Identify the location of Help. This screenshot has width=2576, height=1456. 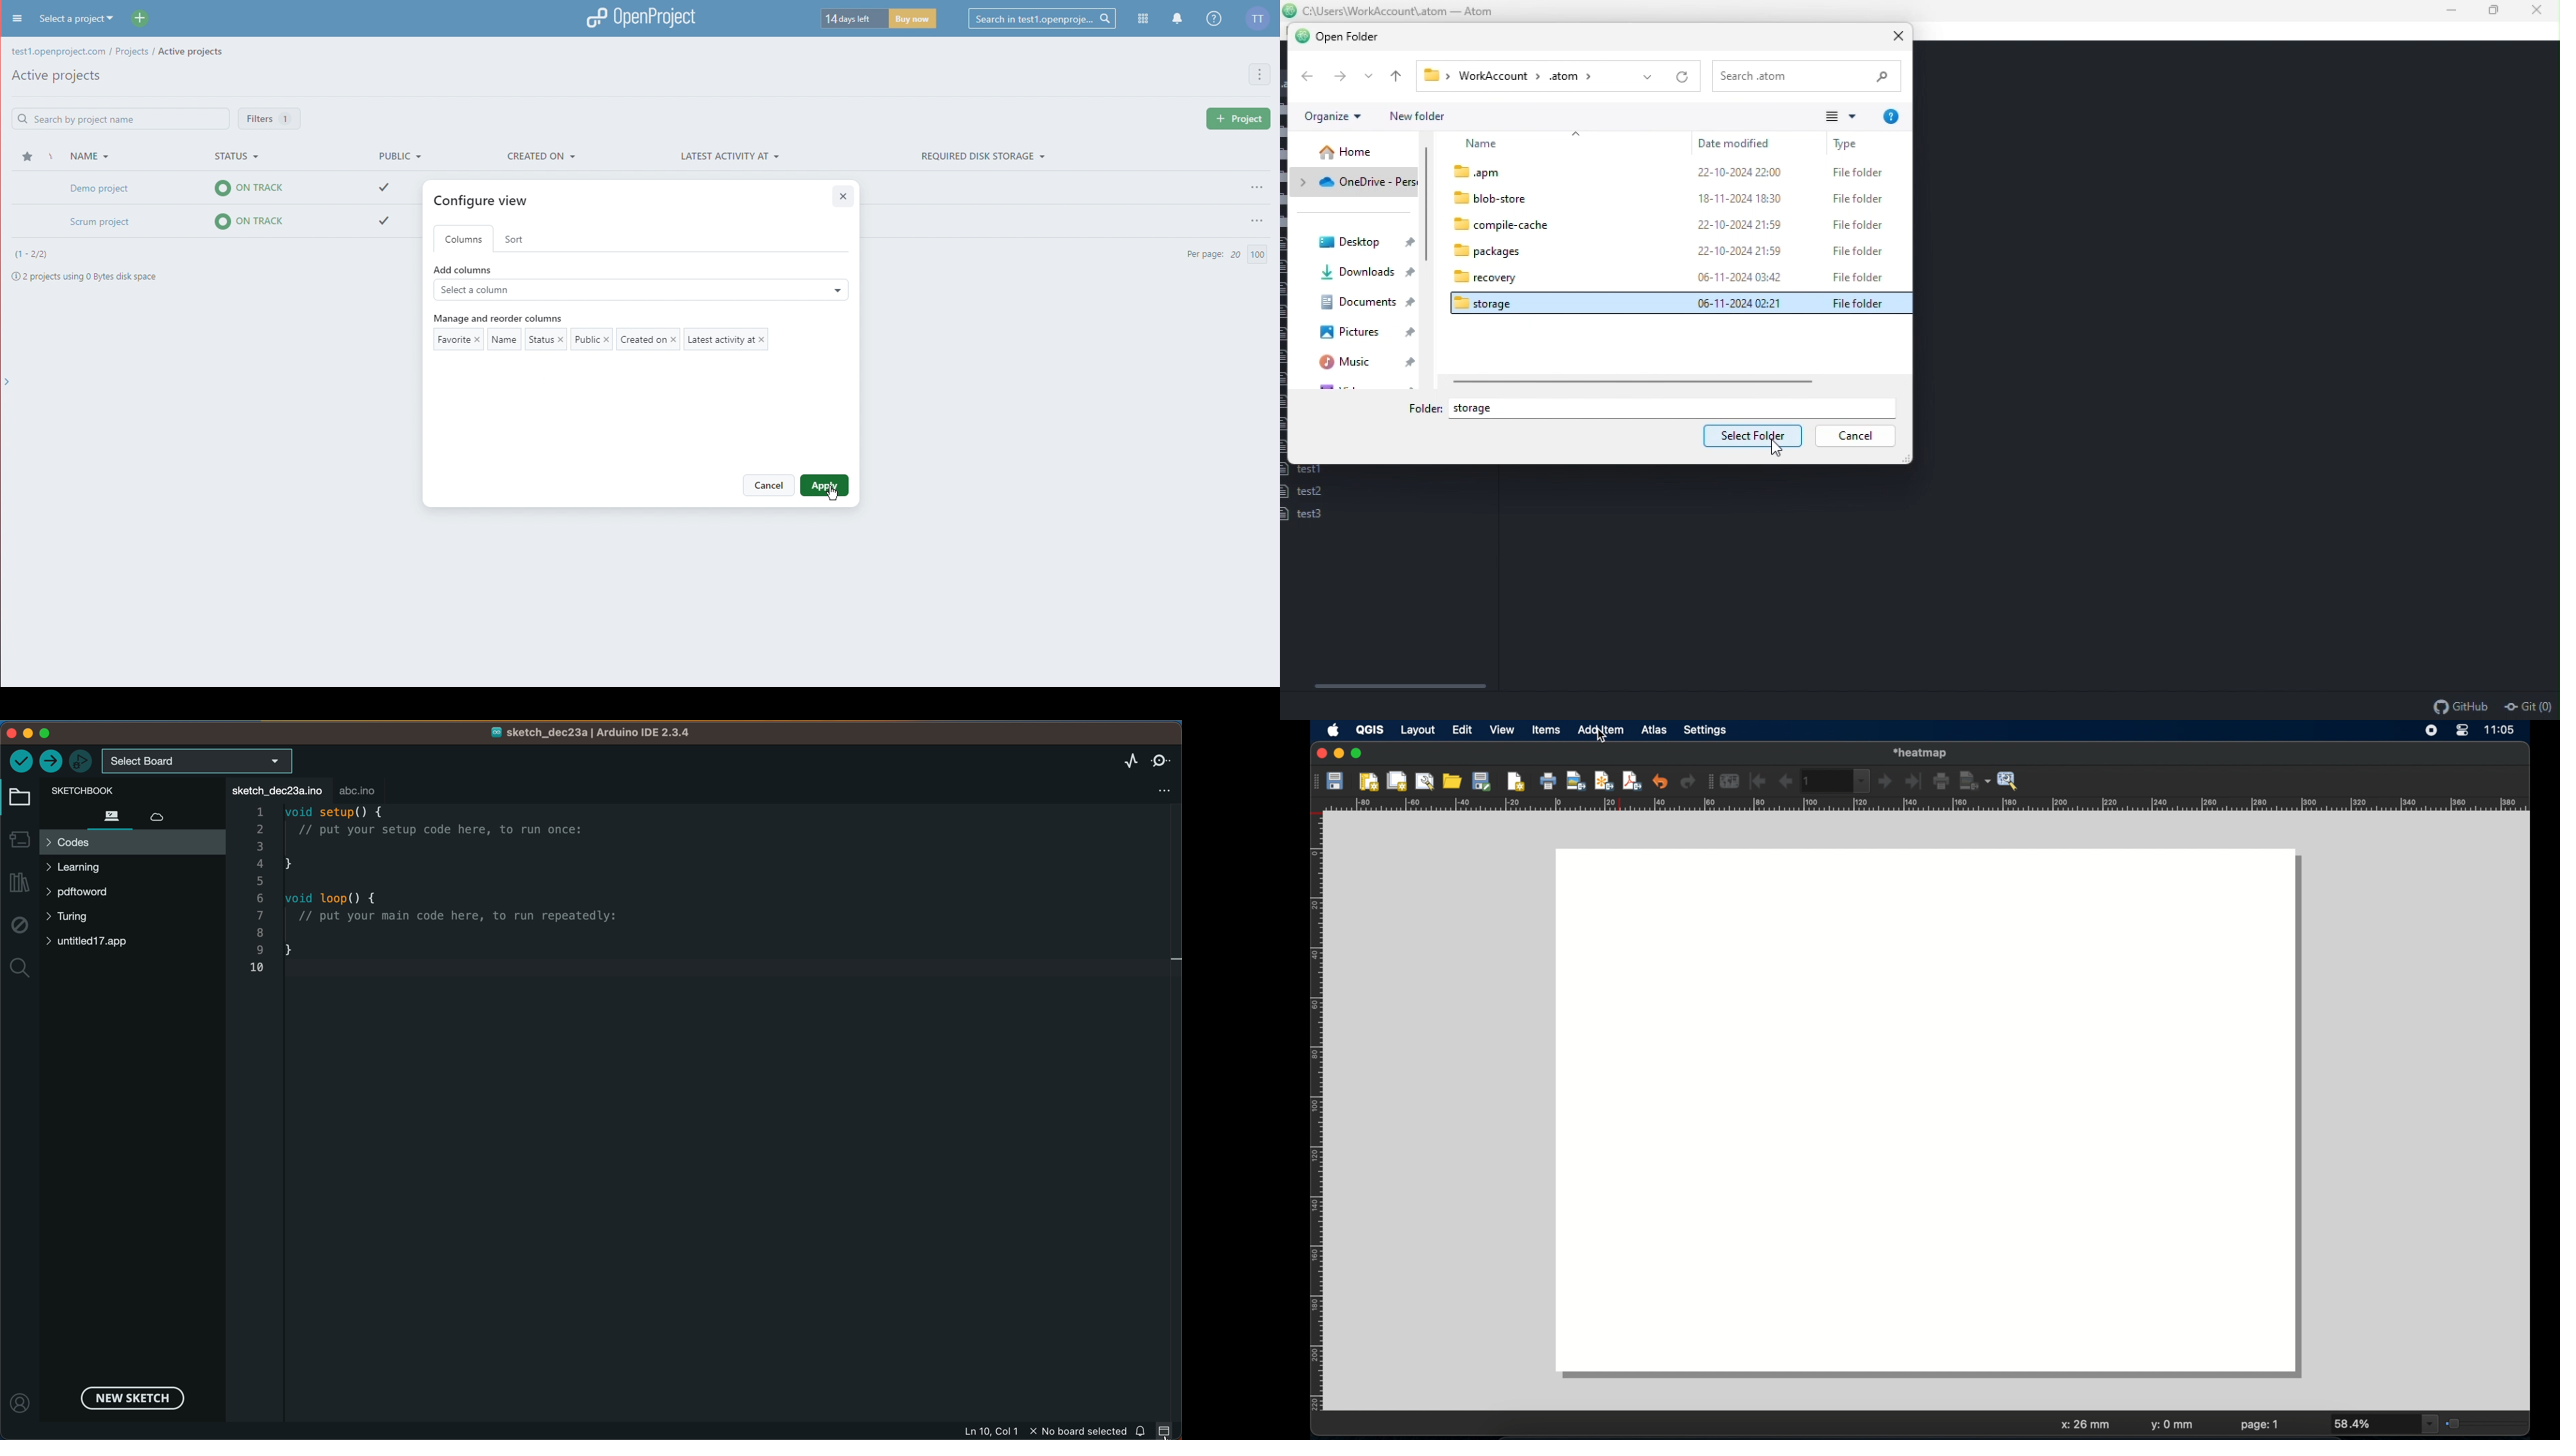
(1894, 113).